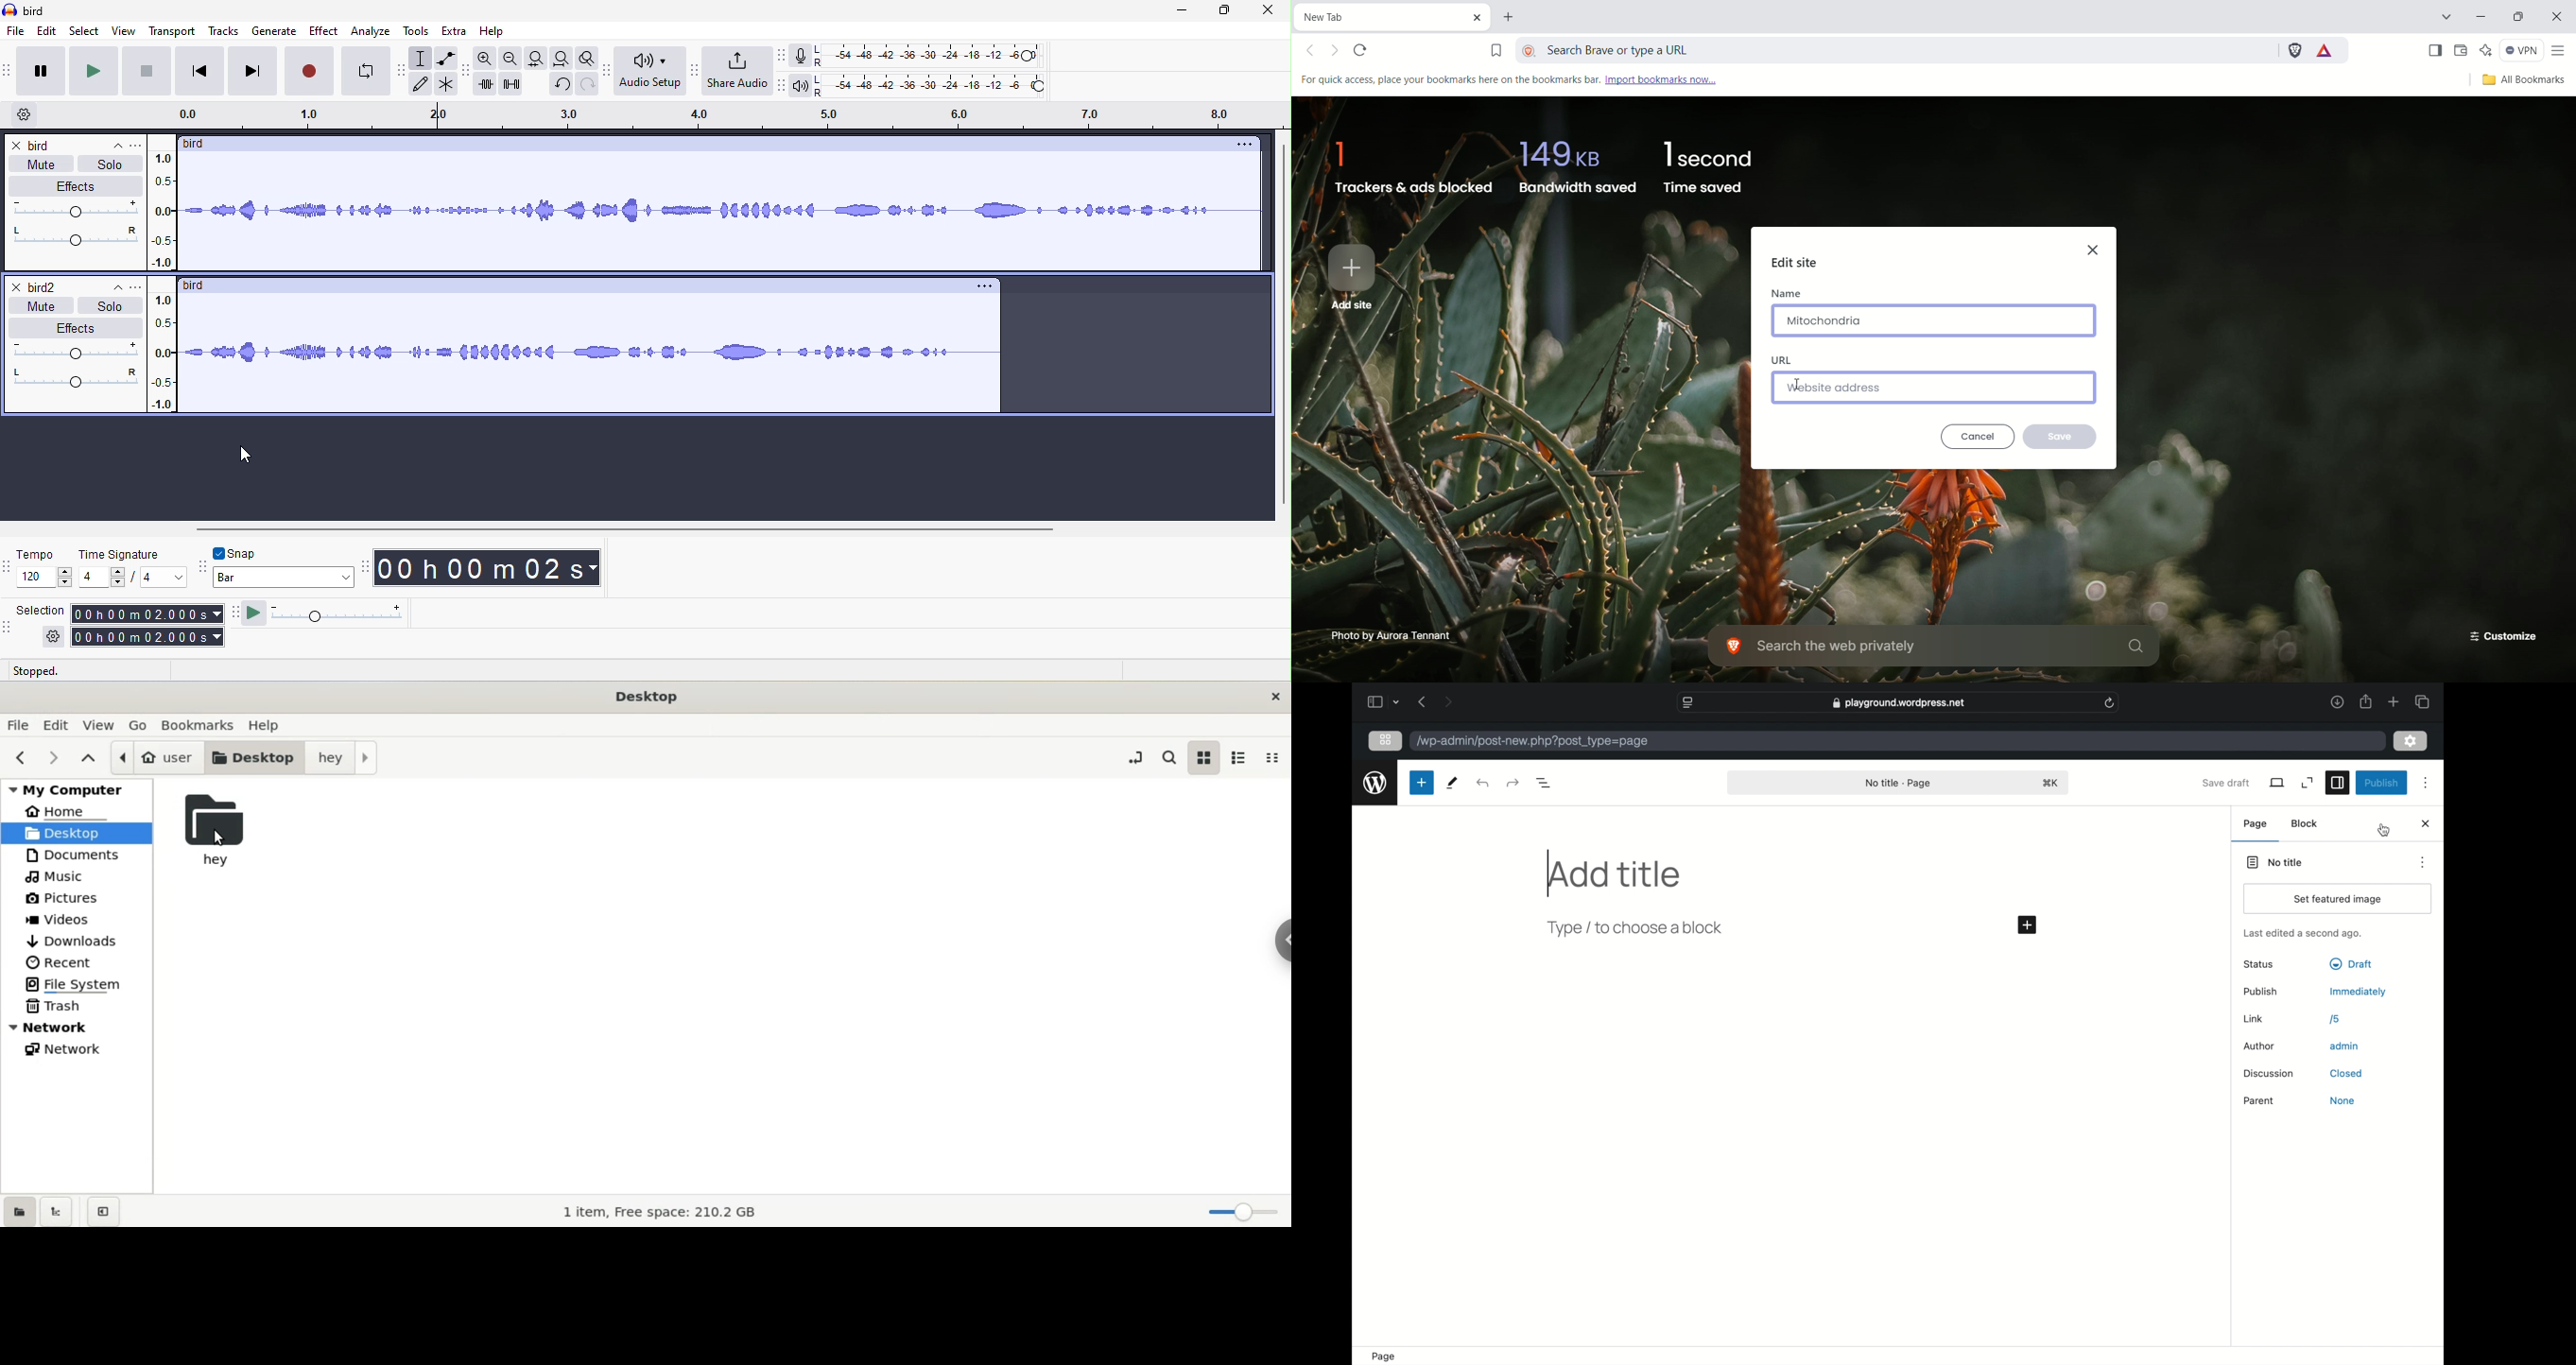 This screenshot has height=1372, width=2576. What do you see at coordinates (1222, 12) in the screenshot?
I see `maximize` at bounding box center [1222, 12].